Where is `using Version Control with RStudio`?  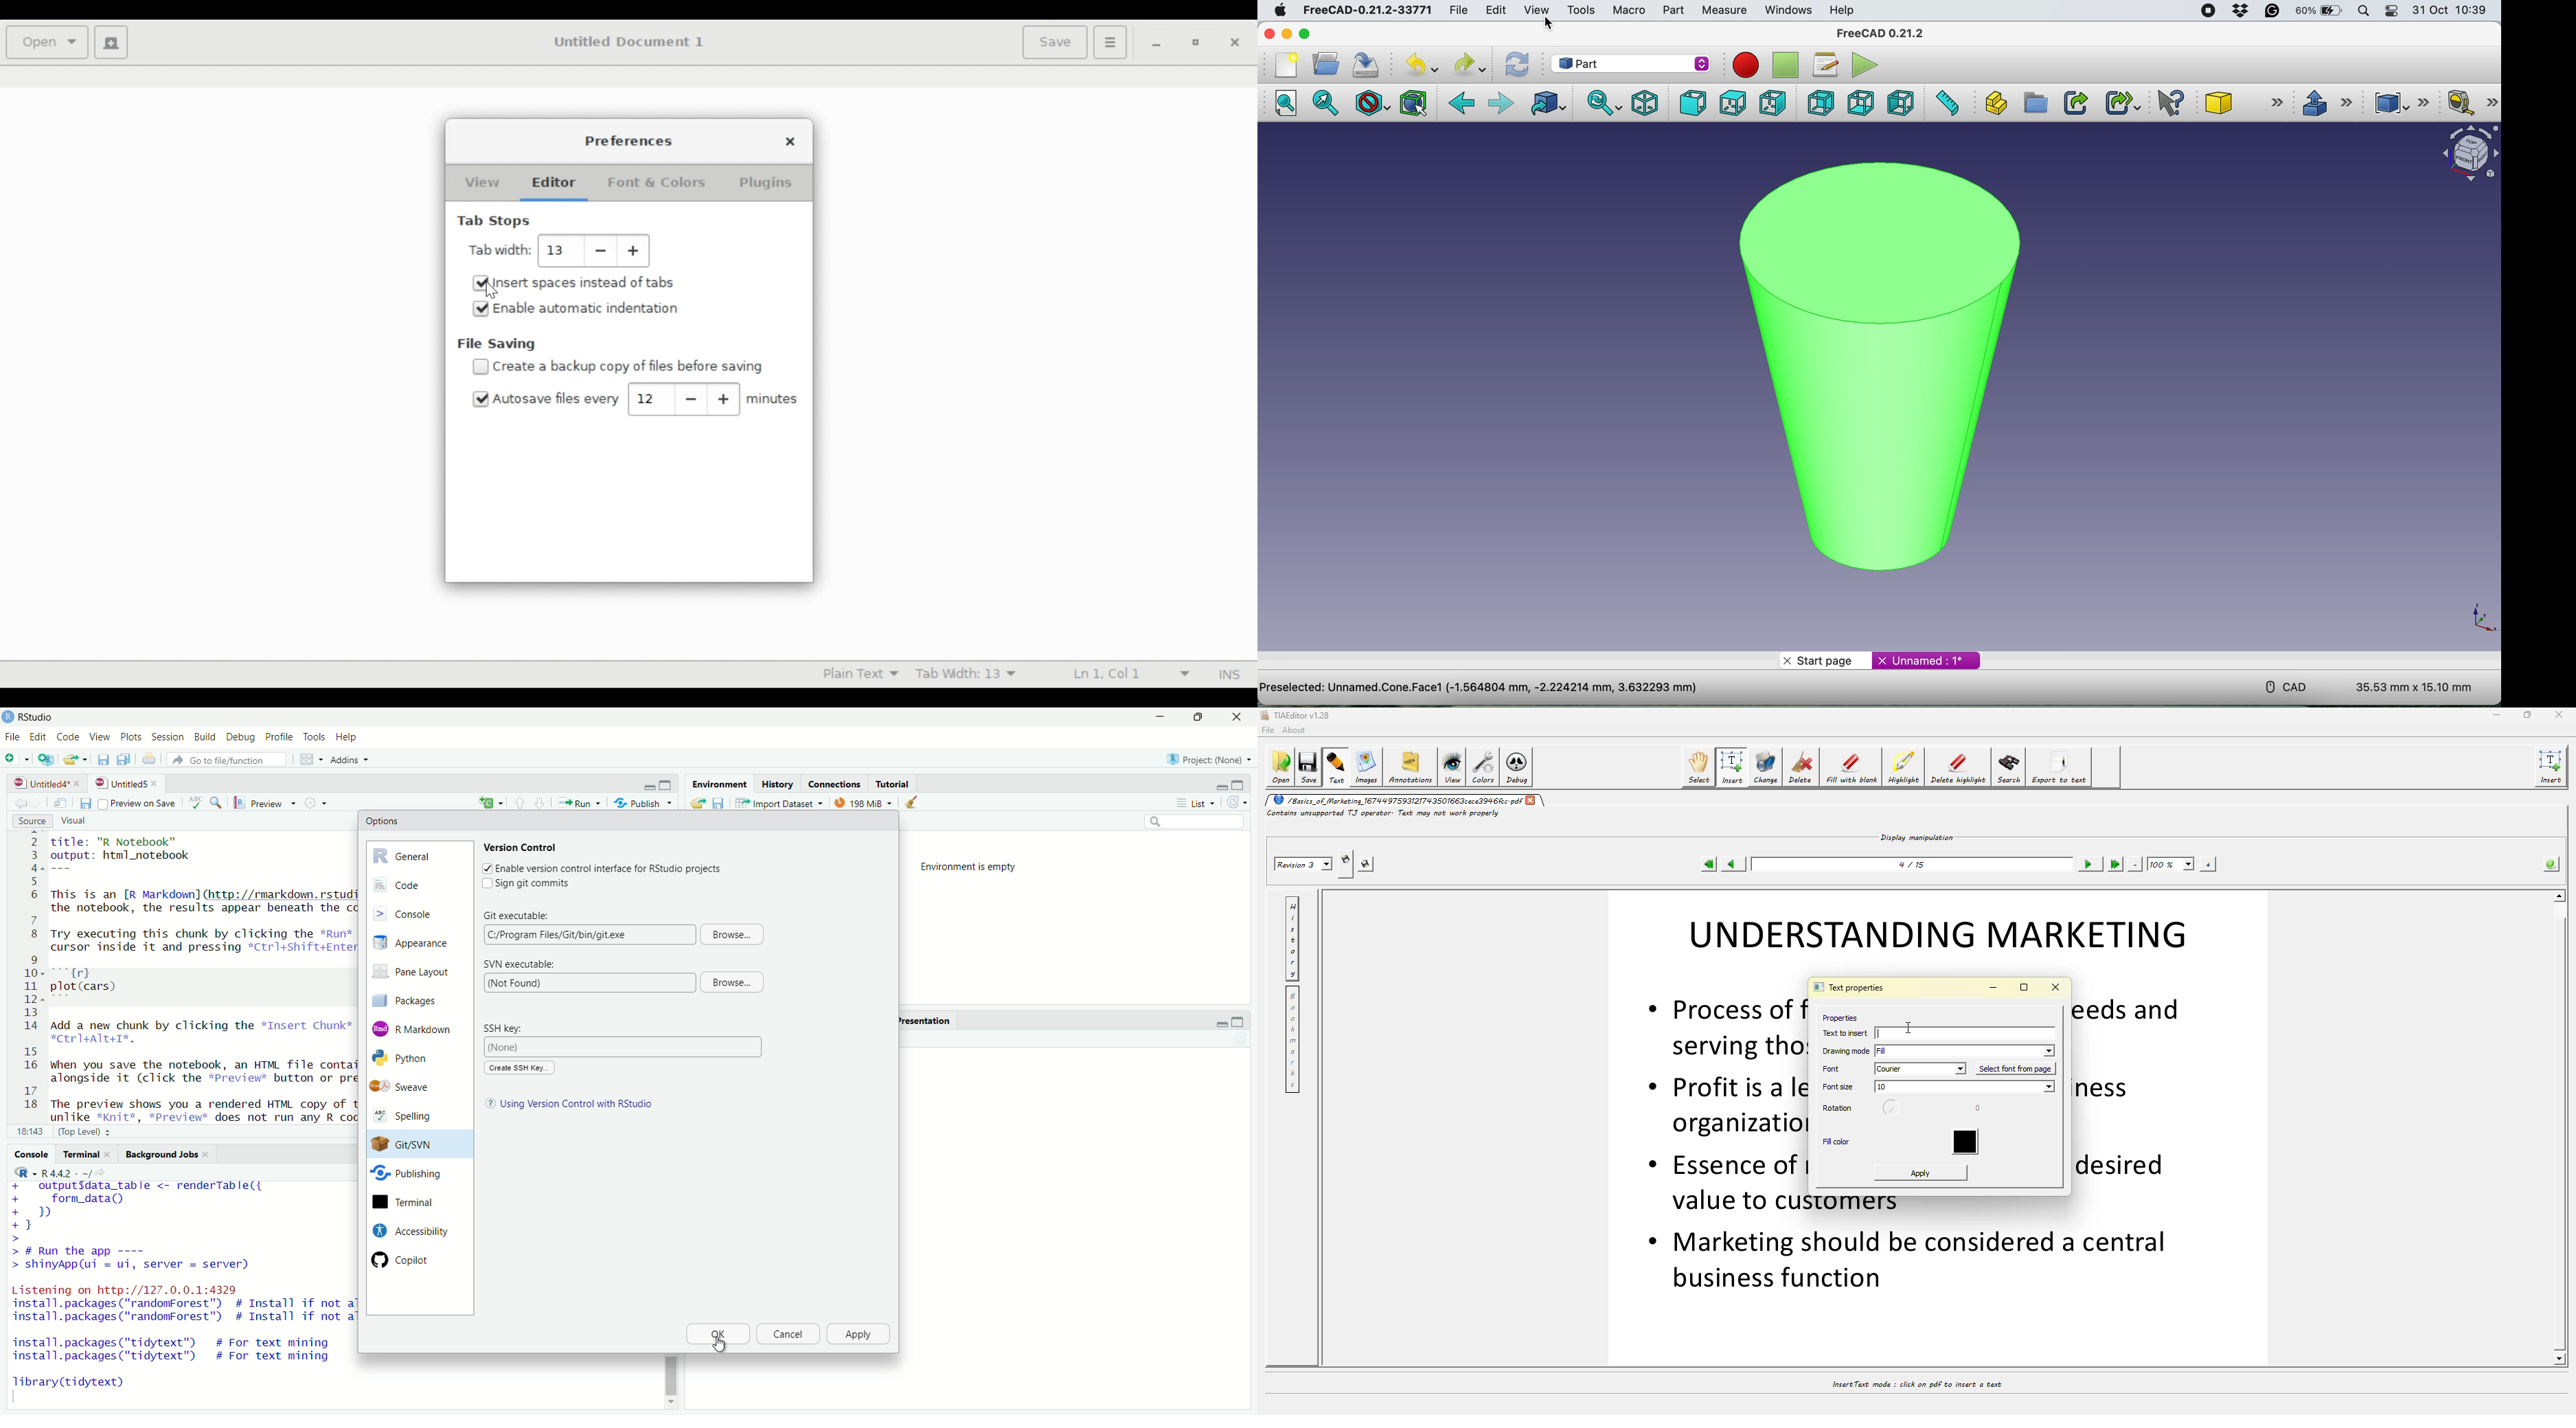 using Version Control with RStudio is located at coordinates (579, 1105).